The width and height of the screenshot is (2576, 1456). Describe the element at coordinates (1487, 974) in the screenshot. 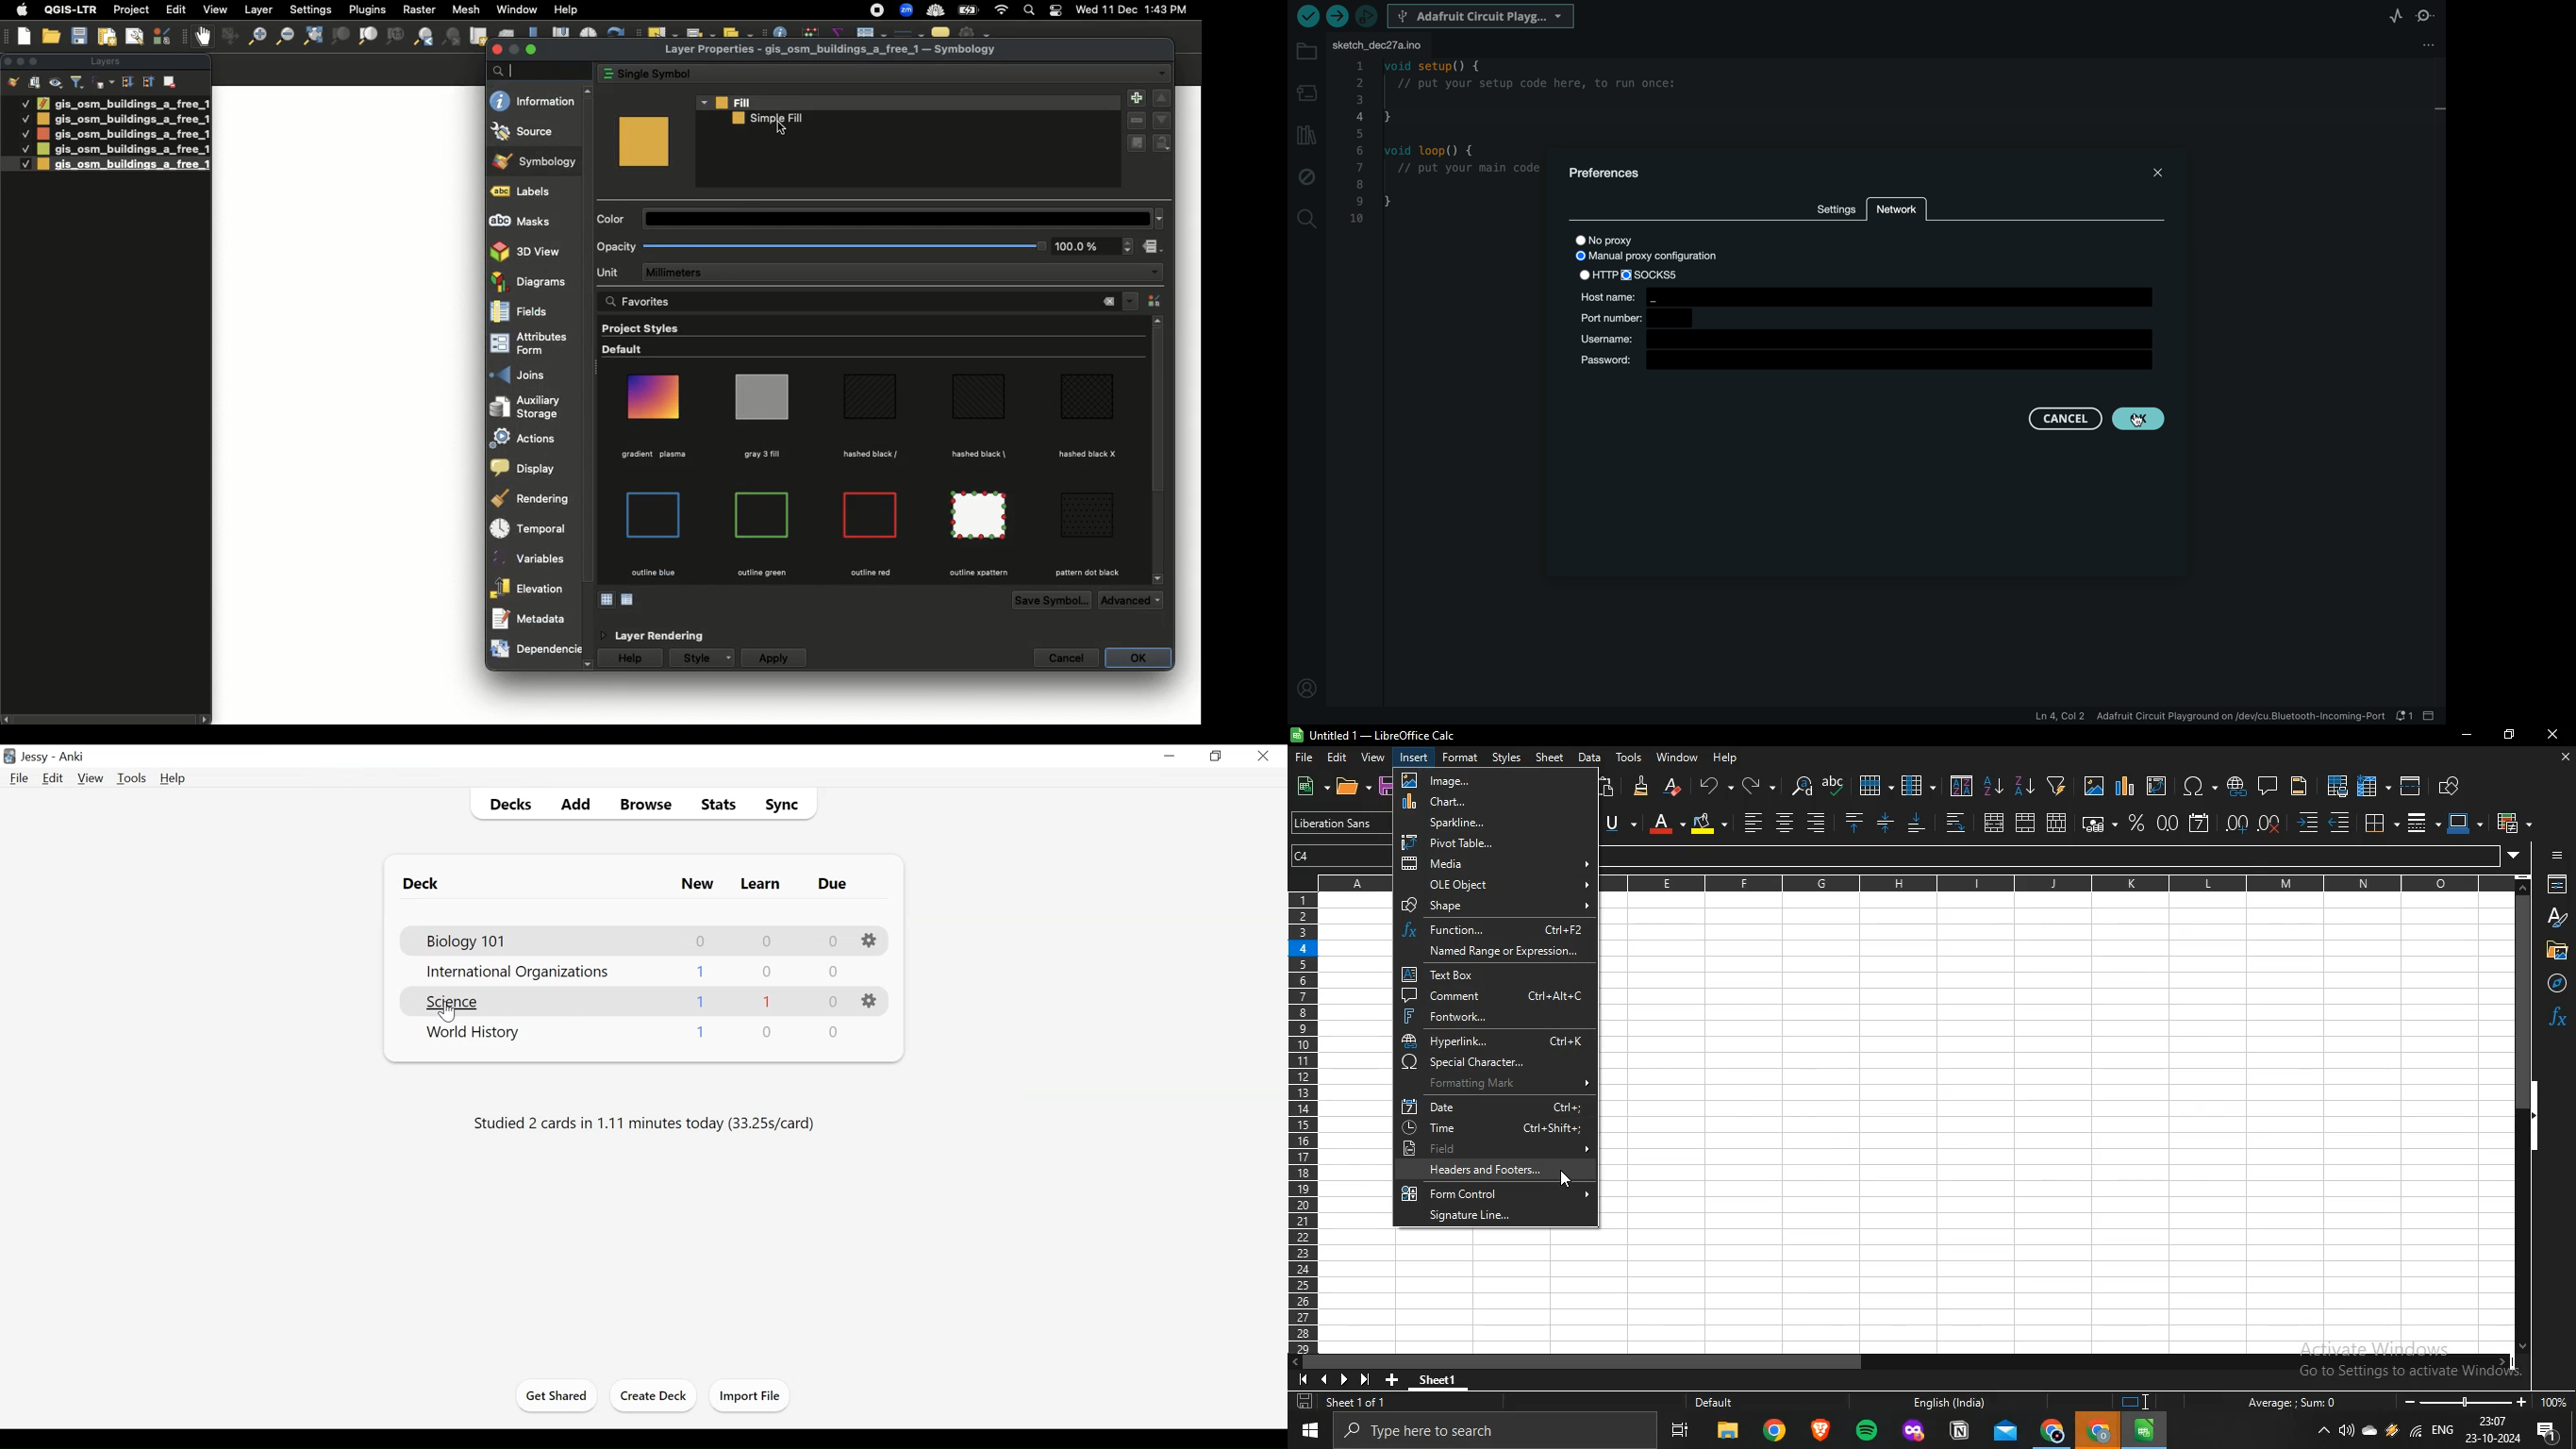

I see `text box` at that location.